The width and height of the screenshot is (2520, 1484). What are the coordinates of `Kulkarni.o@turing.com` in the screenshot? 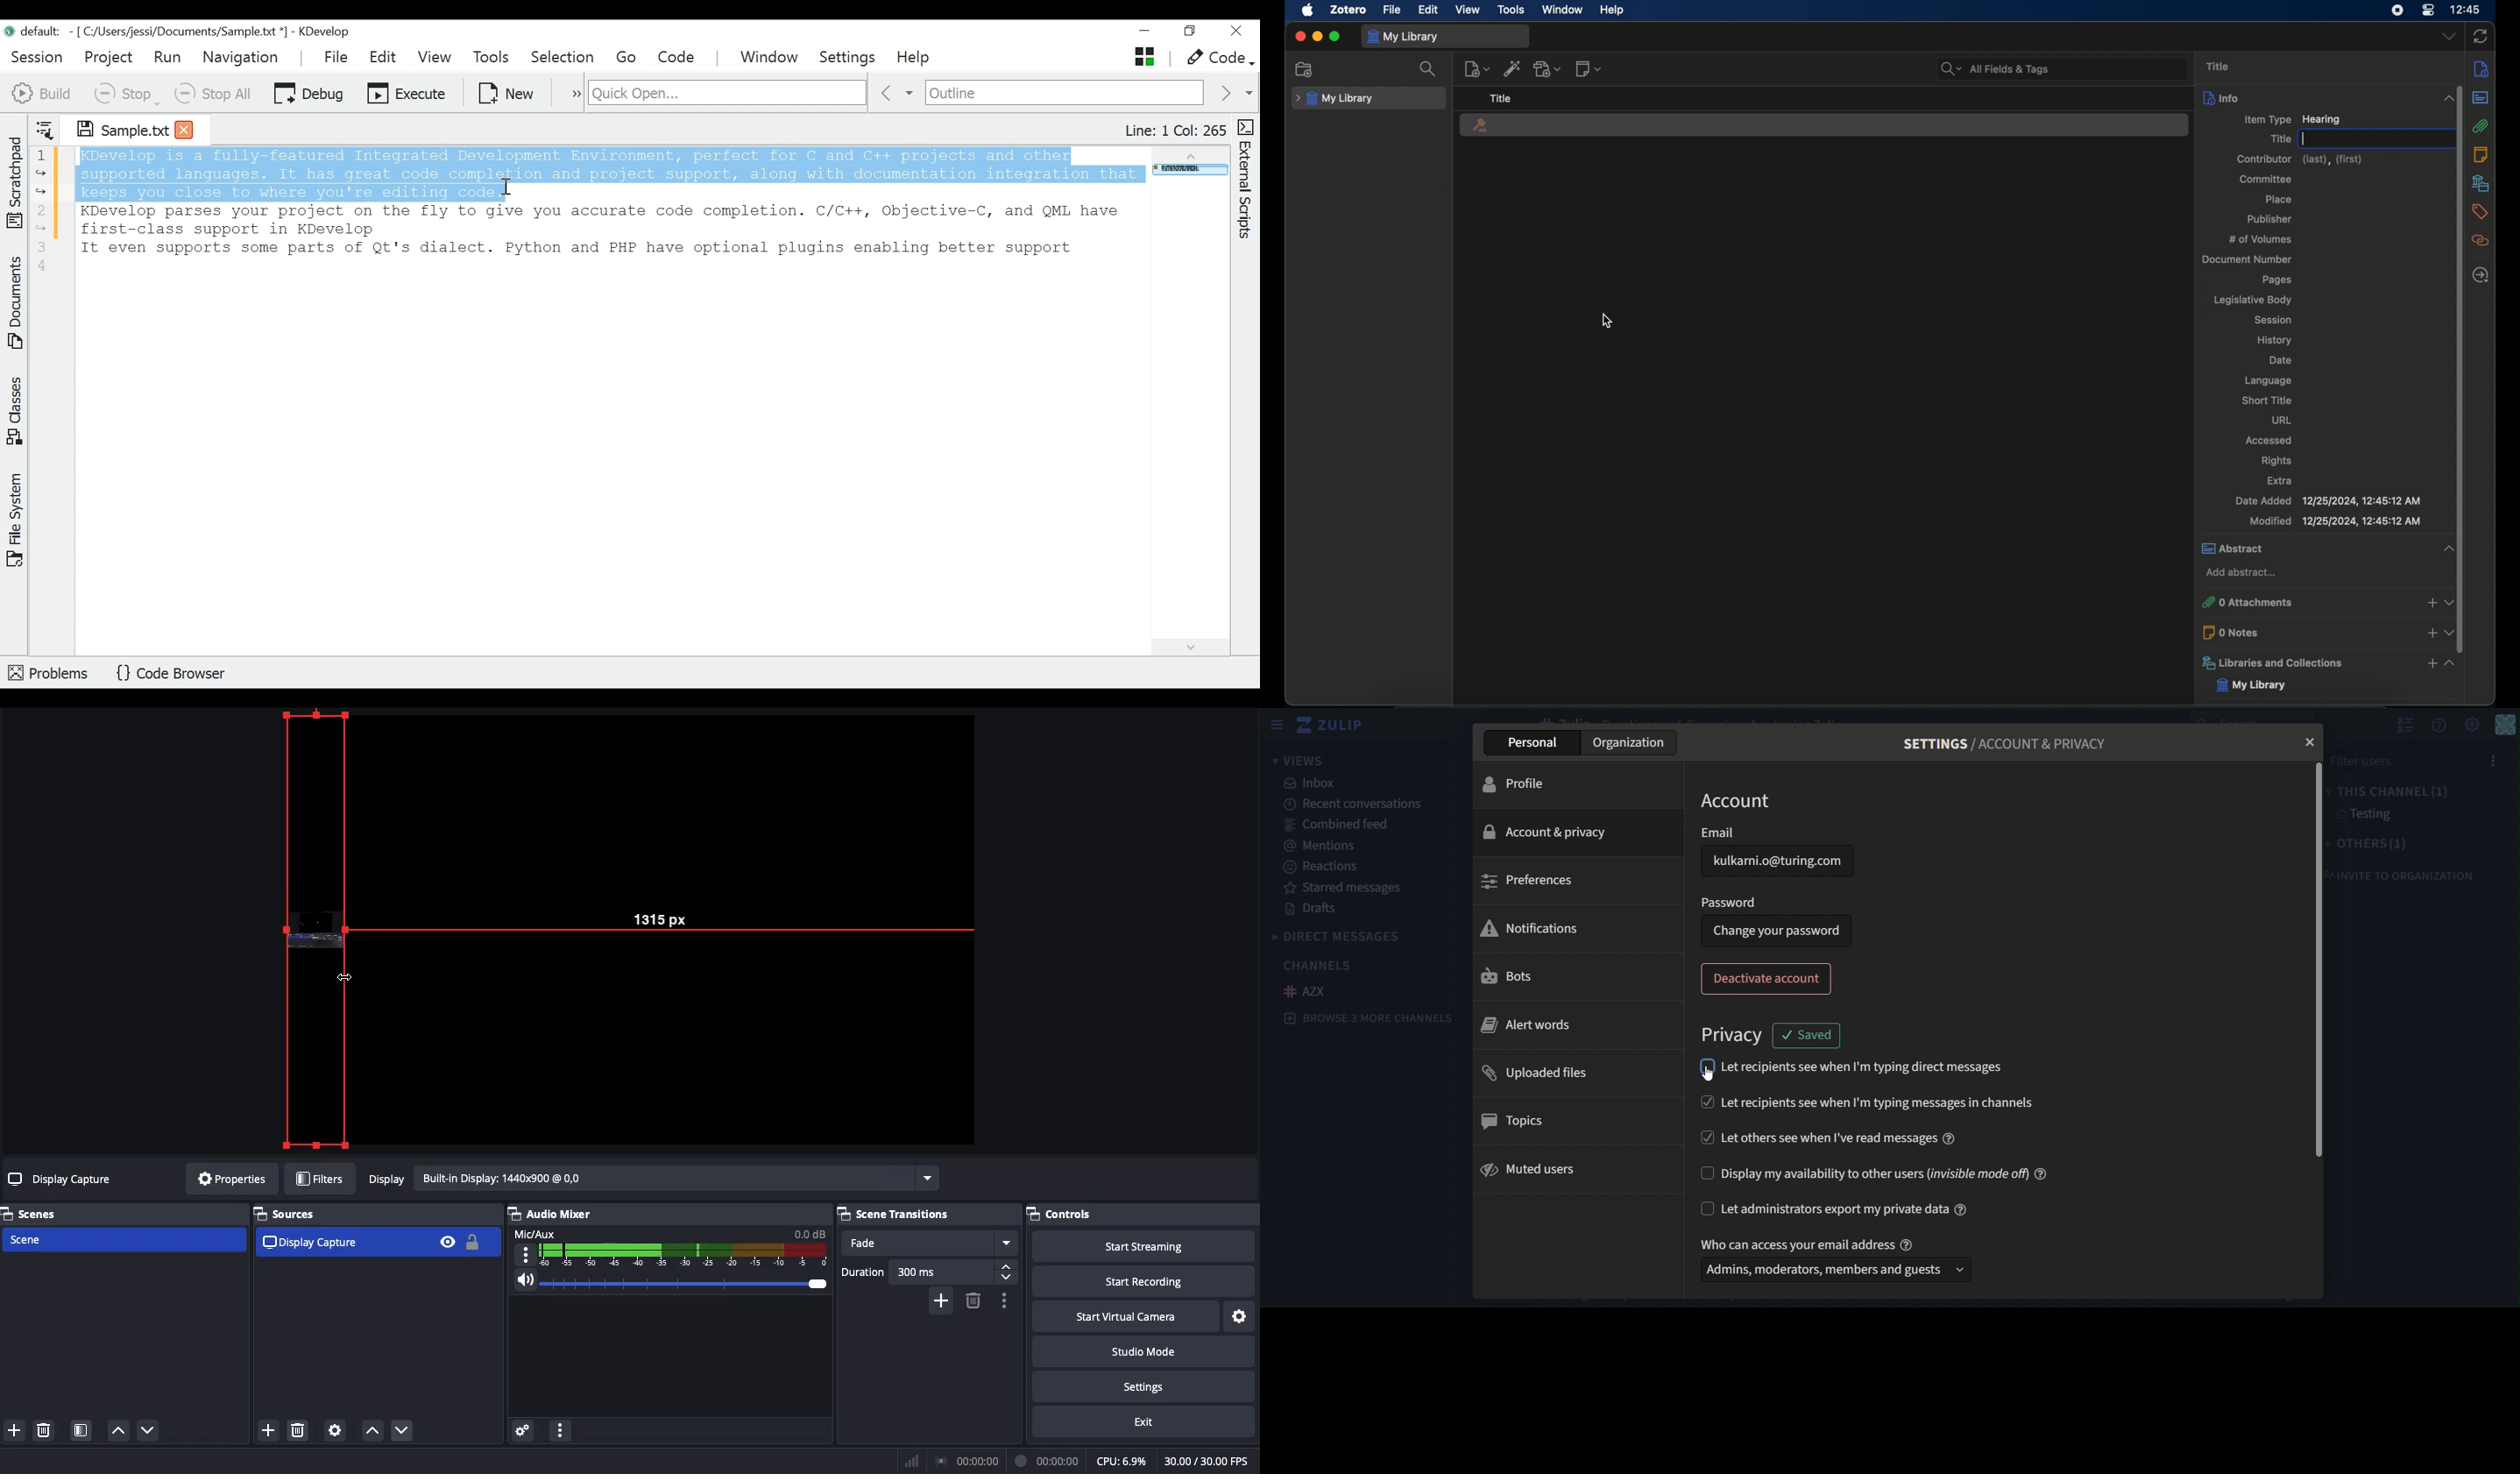 It's located at (1770, 860).